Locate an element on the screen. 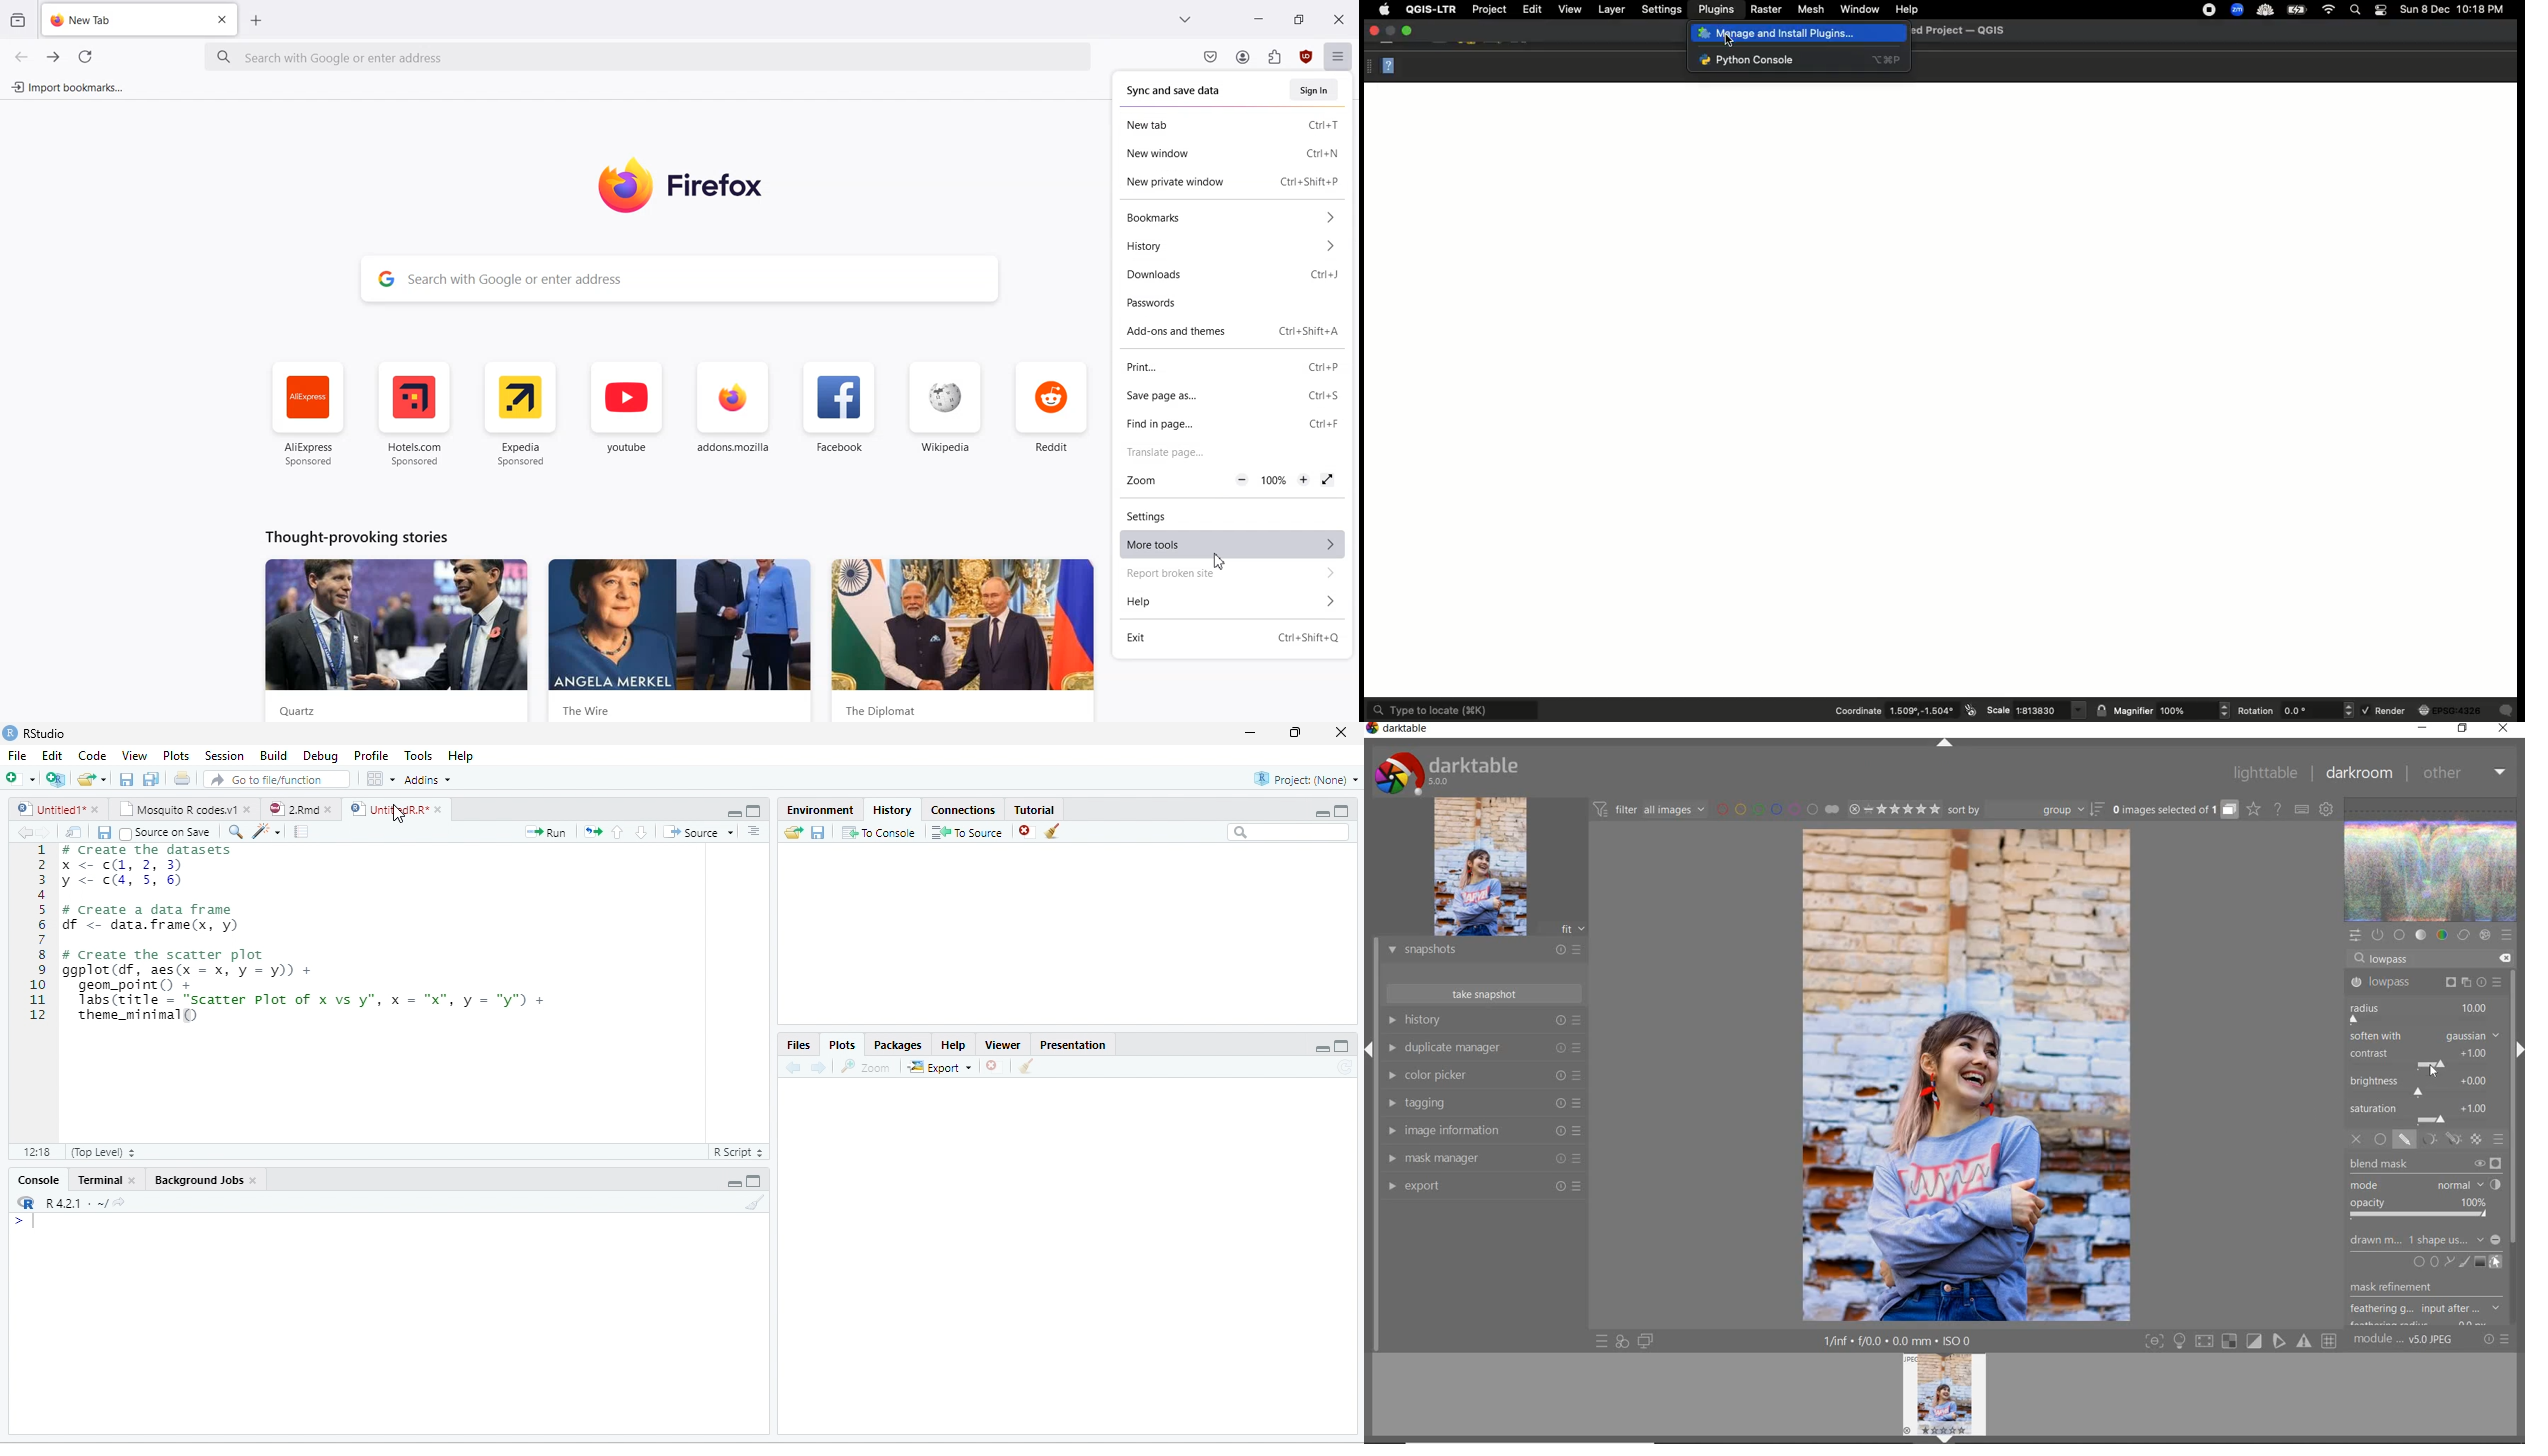 This screenshot has width=2548, height=1456. Shortcut key is located at coordinates (1324, 423).